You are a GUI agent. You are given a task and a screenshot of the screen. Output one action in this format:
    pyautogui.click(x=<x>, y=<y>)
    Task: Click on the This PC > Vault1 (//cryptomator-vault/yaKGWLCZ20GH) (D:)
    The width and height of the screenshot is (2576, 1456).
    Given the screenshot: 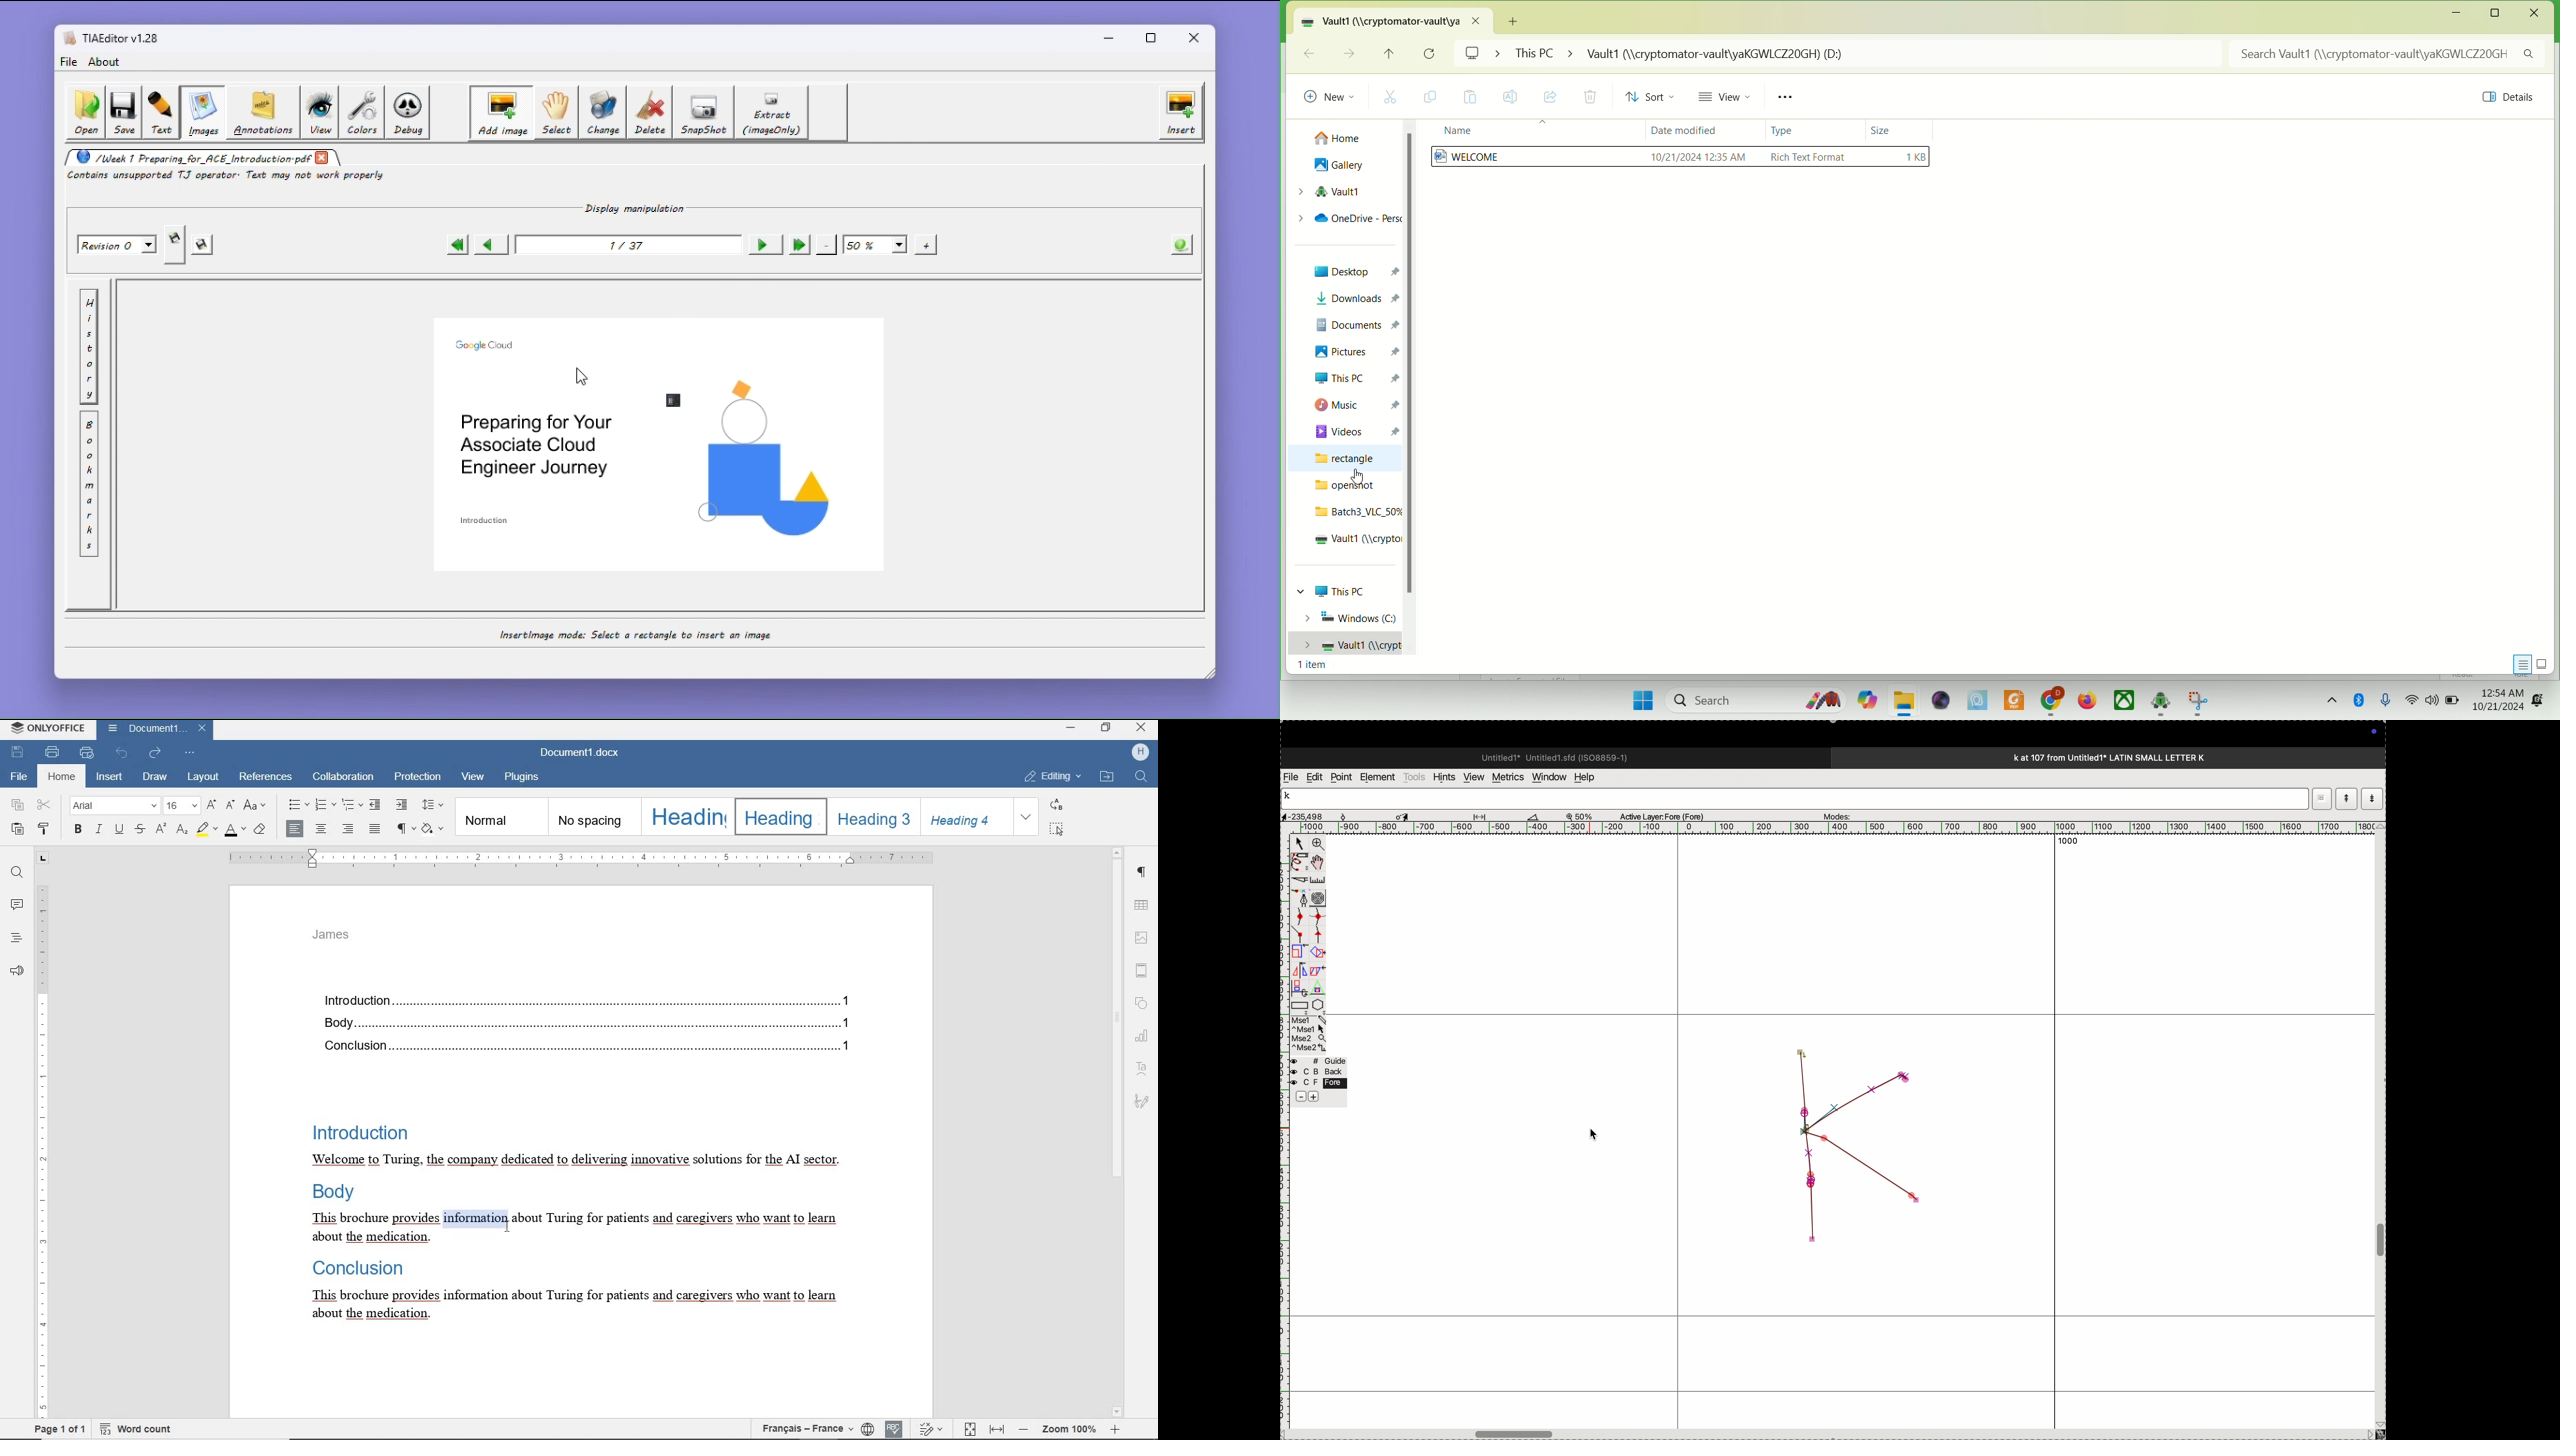 What is the action you would take?
    pyautogui.click(x=1867, y=55)
    